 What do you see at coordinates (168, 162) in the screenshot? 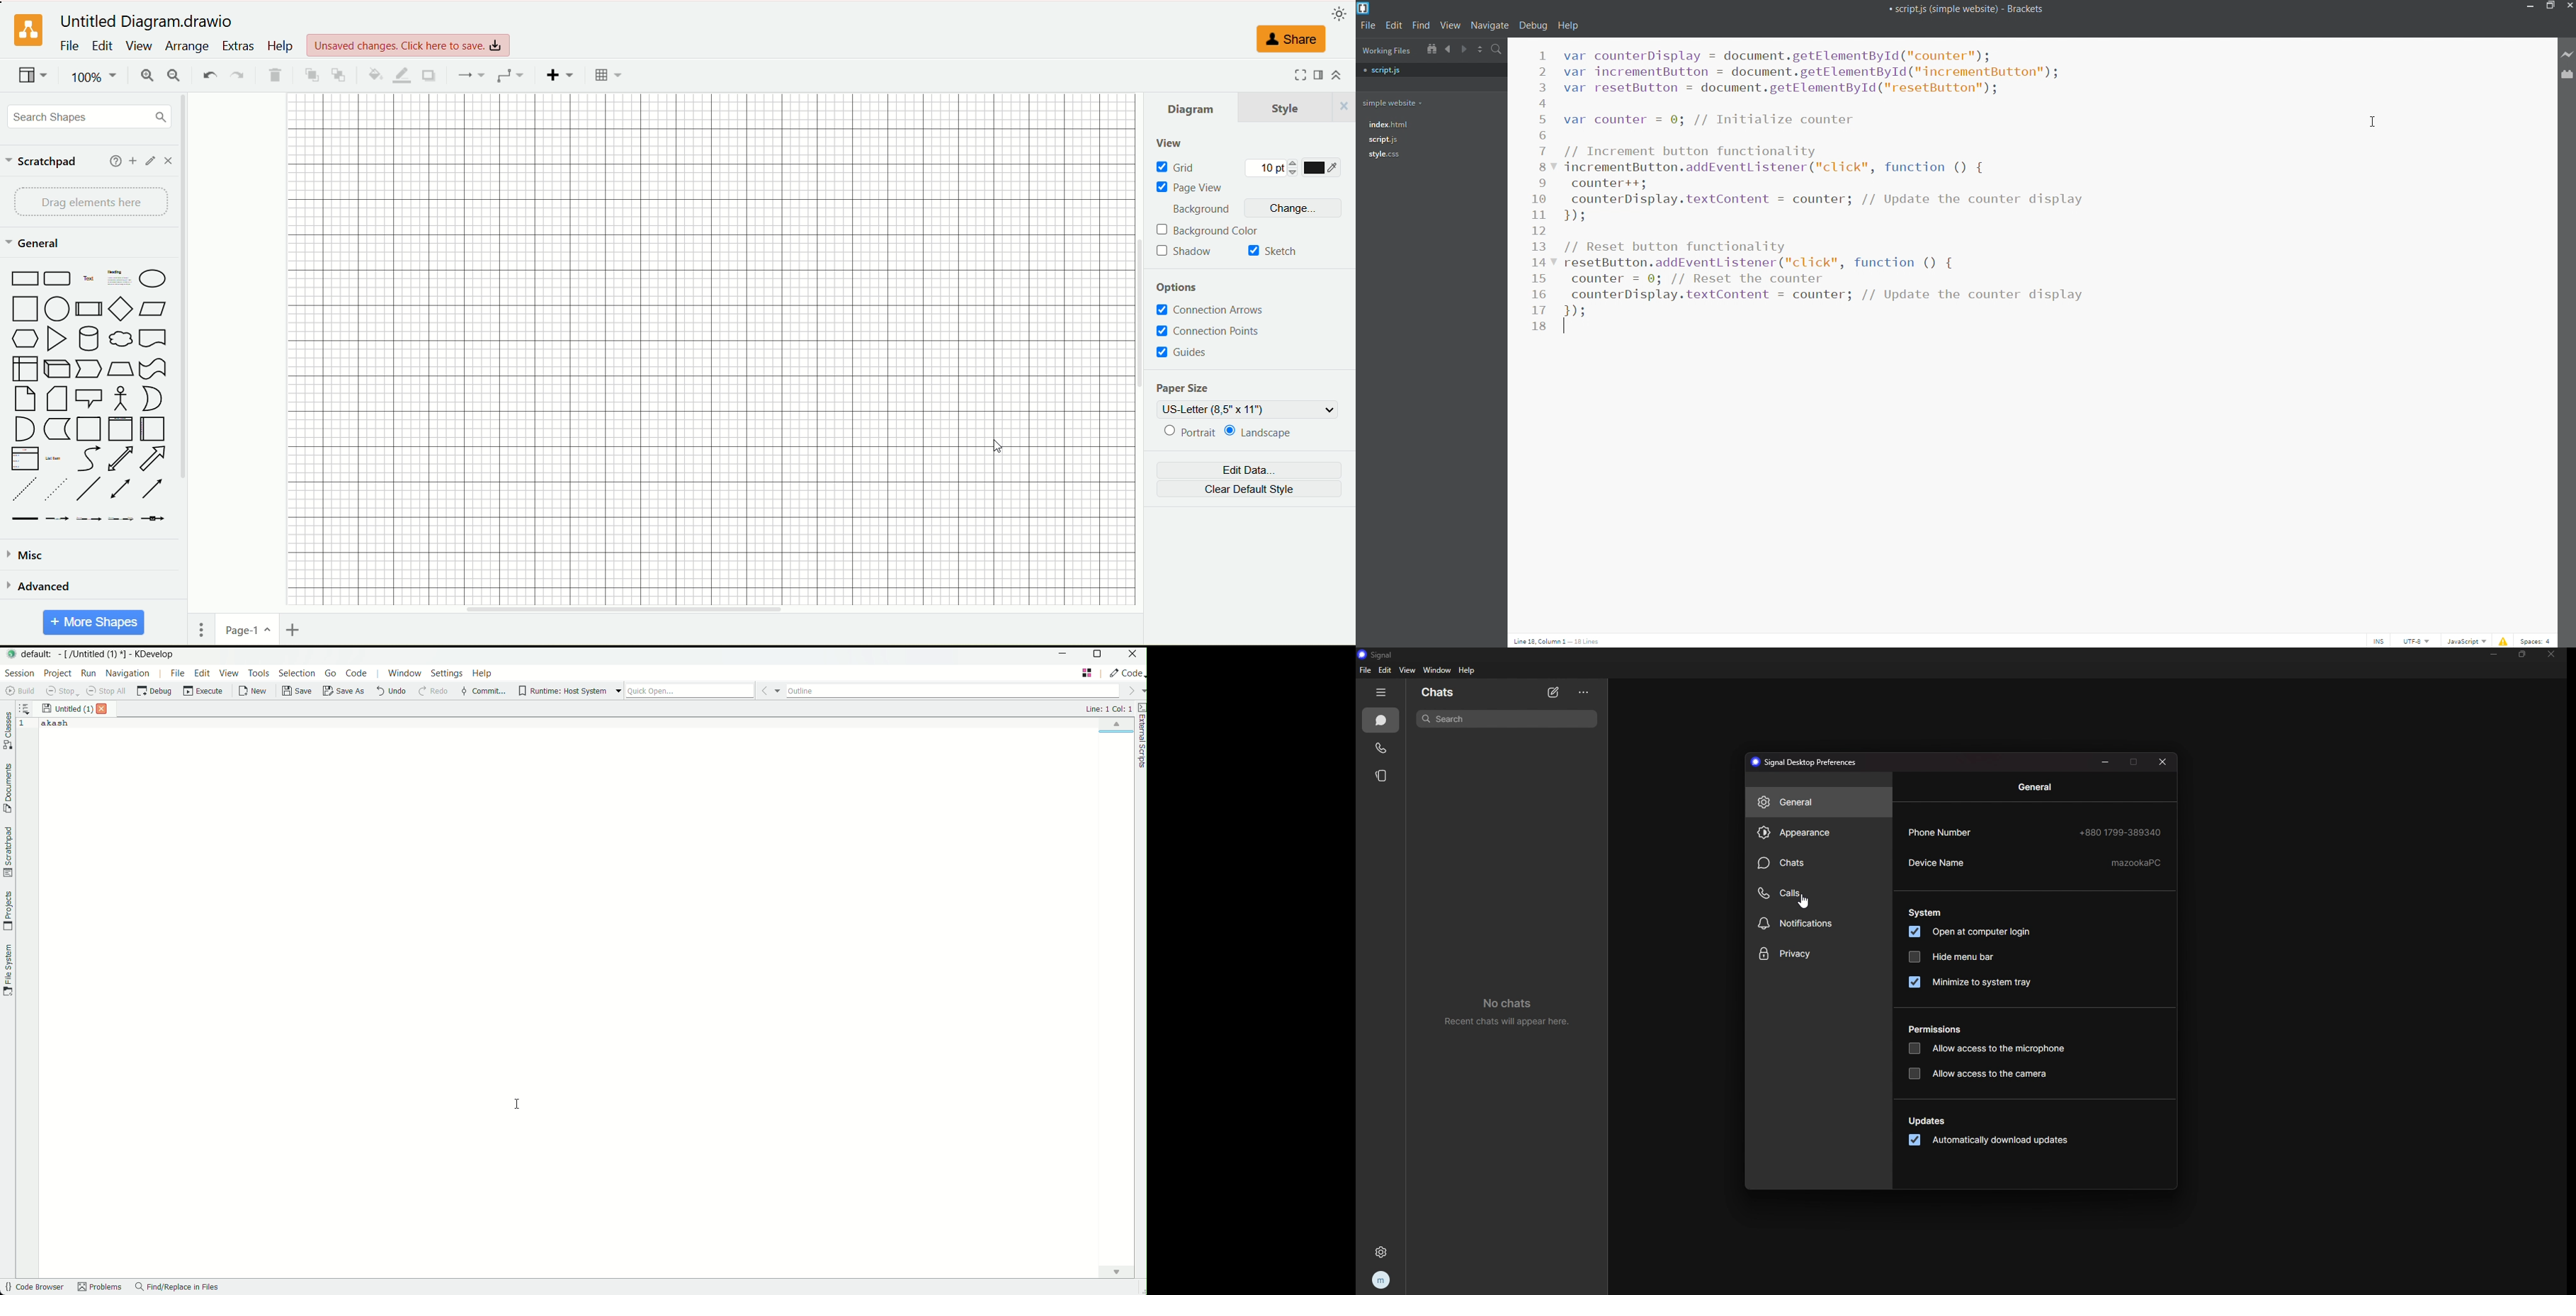
I see `close` at bounding box center [168, 162].